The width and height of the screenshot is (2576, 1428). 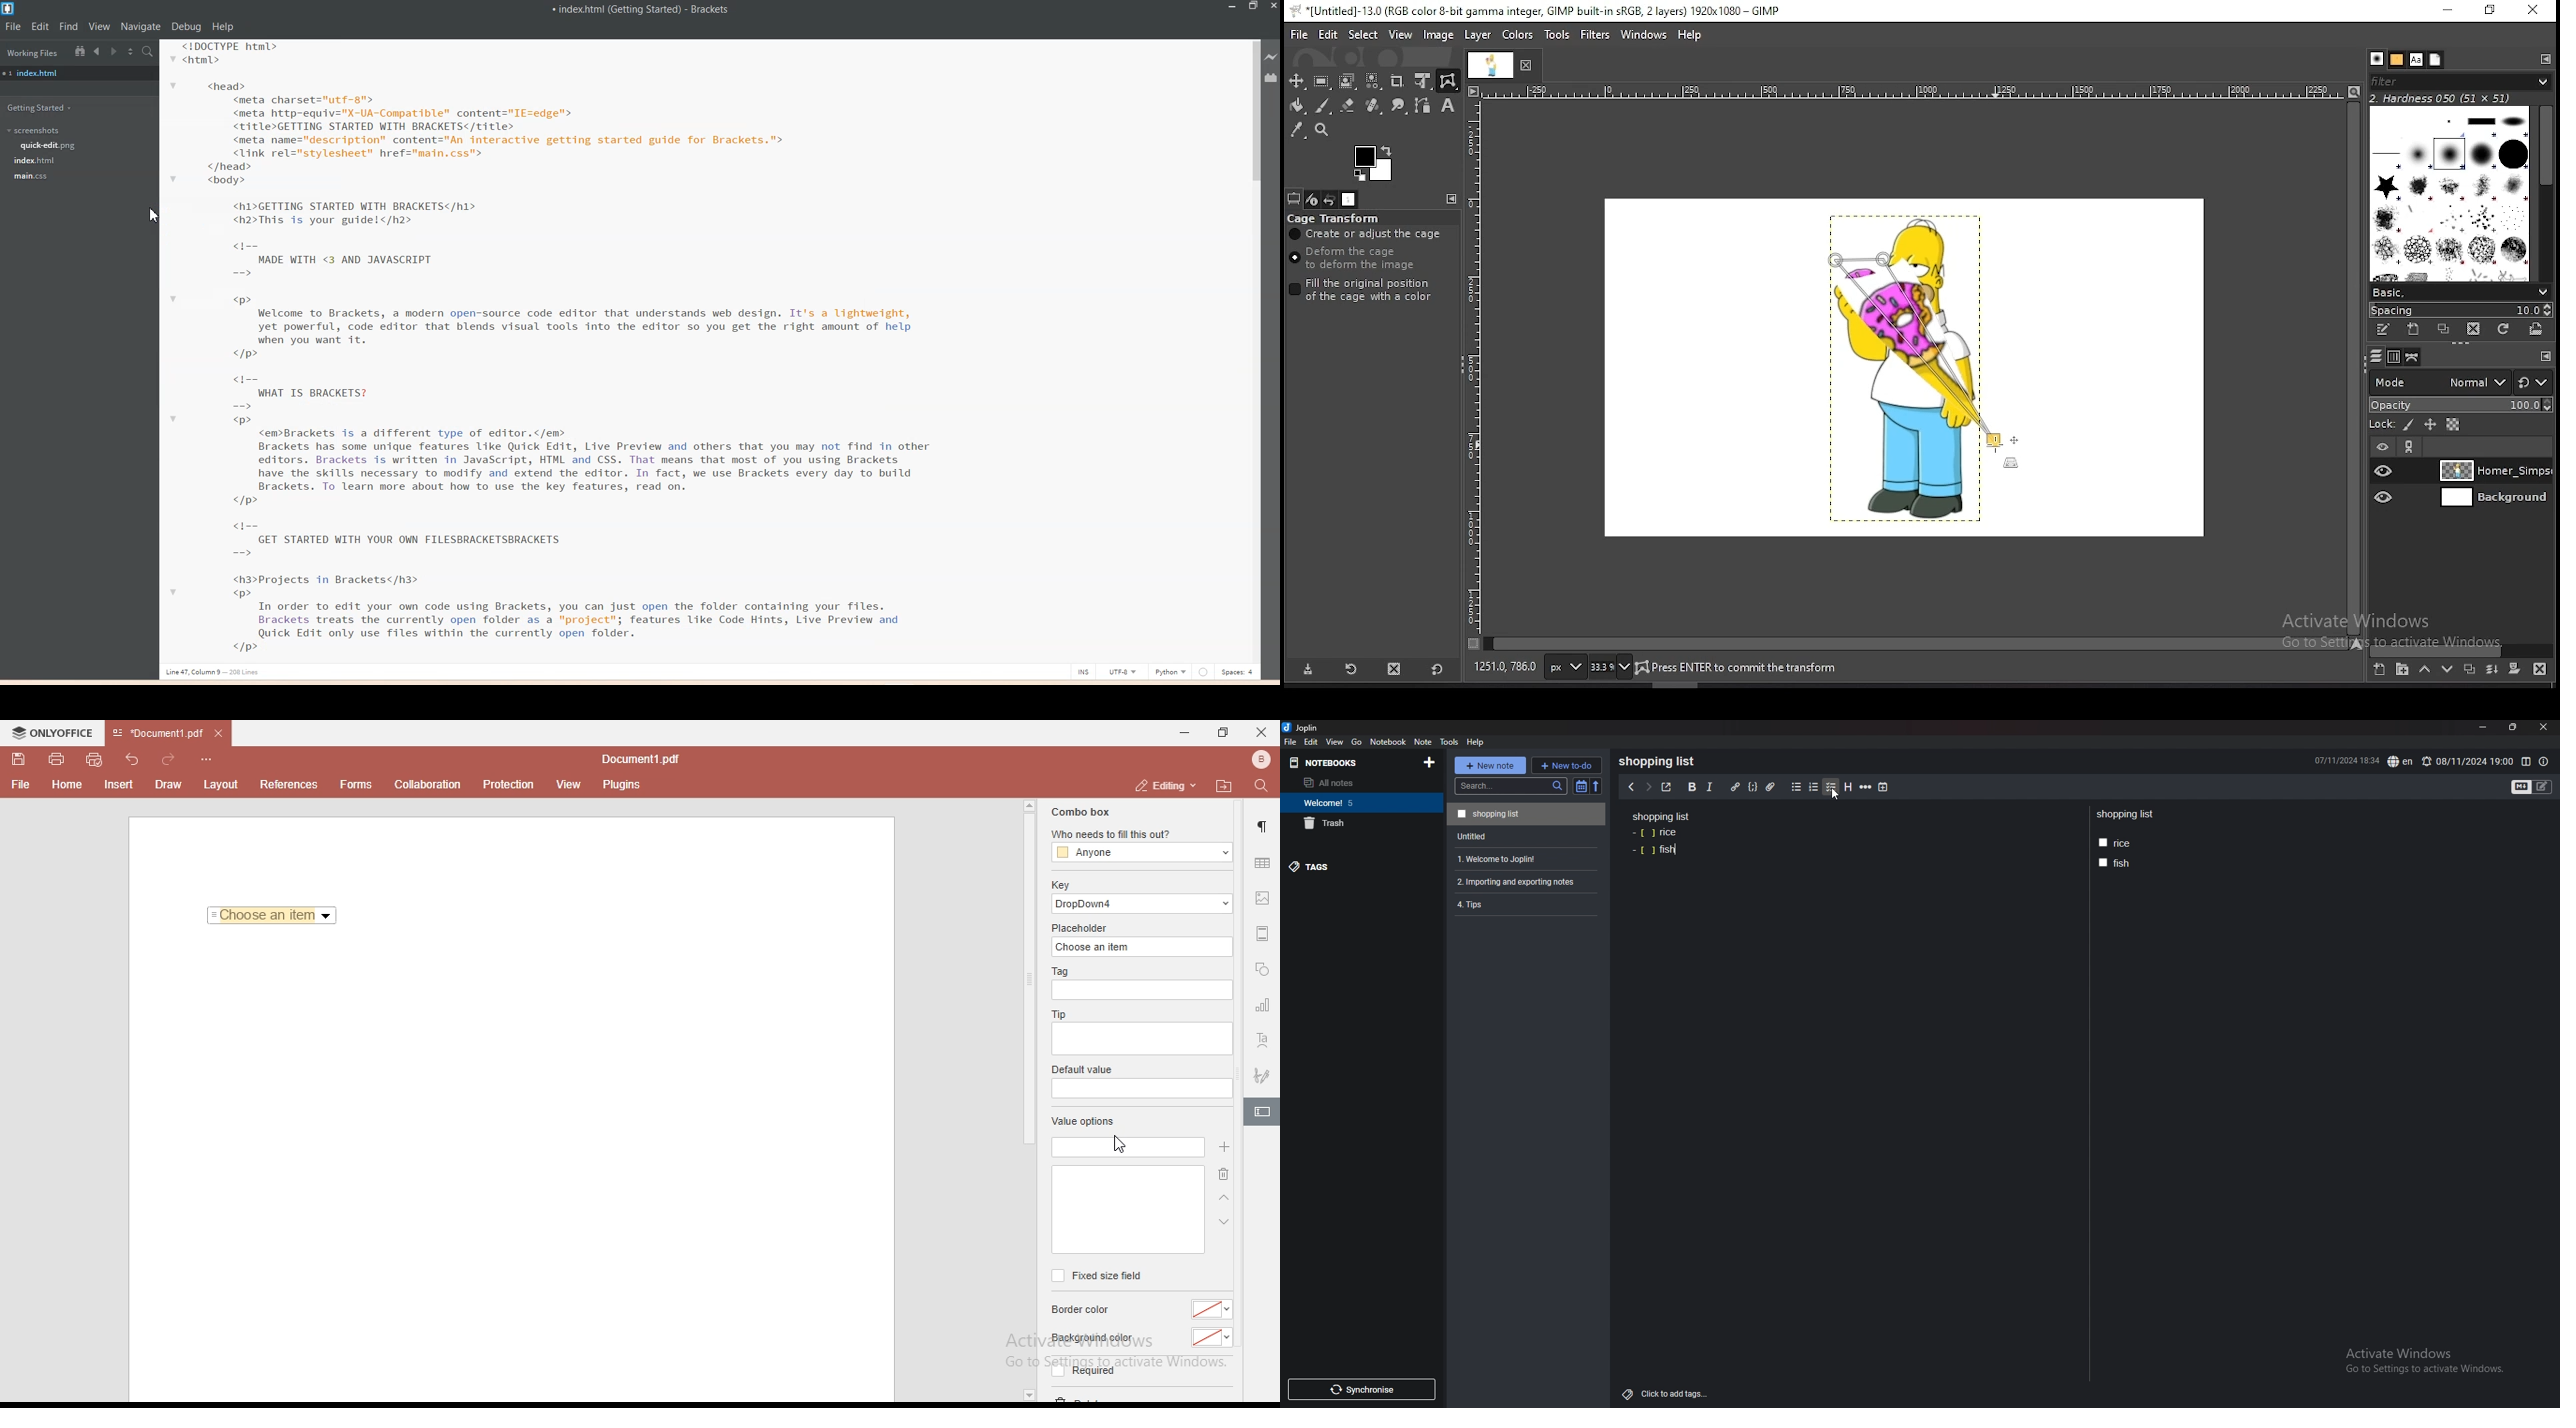 I want to click on new todo, so click(x=1566, y=765).